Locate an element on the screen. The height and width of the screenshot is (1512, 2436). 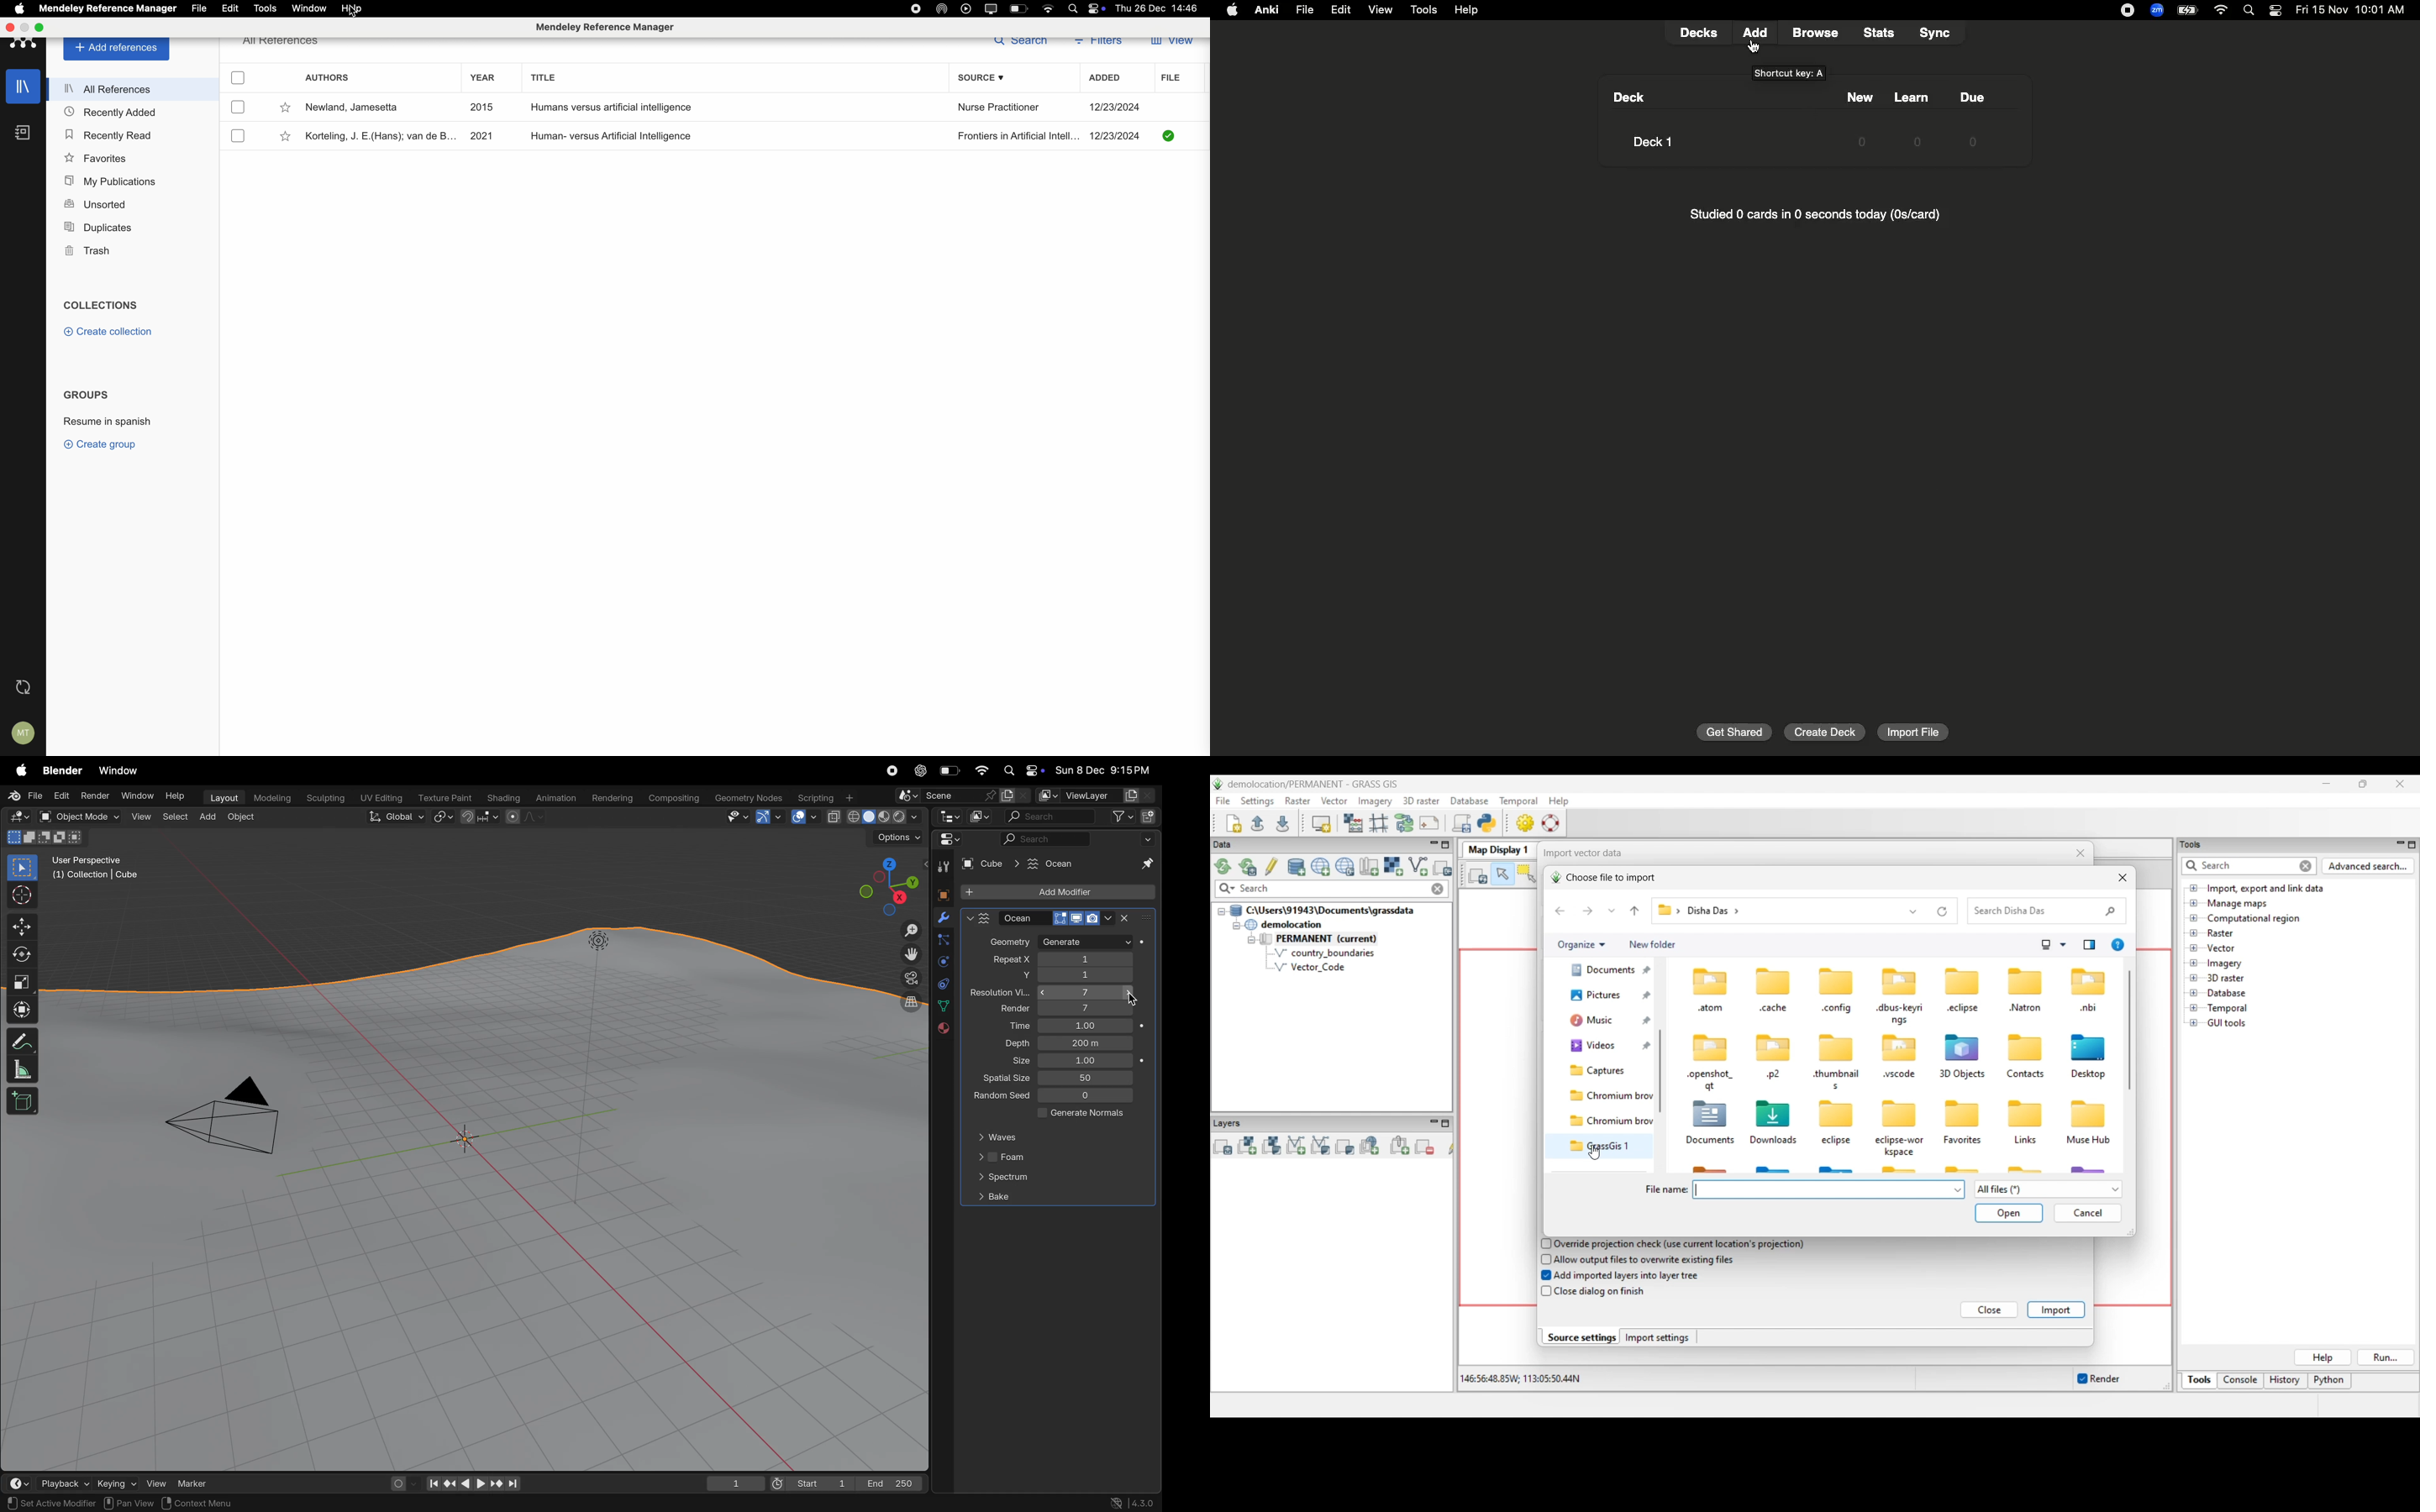
Vector menu is located at coordinates (1334, 801).